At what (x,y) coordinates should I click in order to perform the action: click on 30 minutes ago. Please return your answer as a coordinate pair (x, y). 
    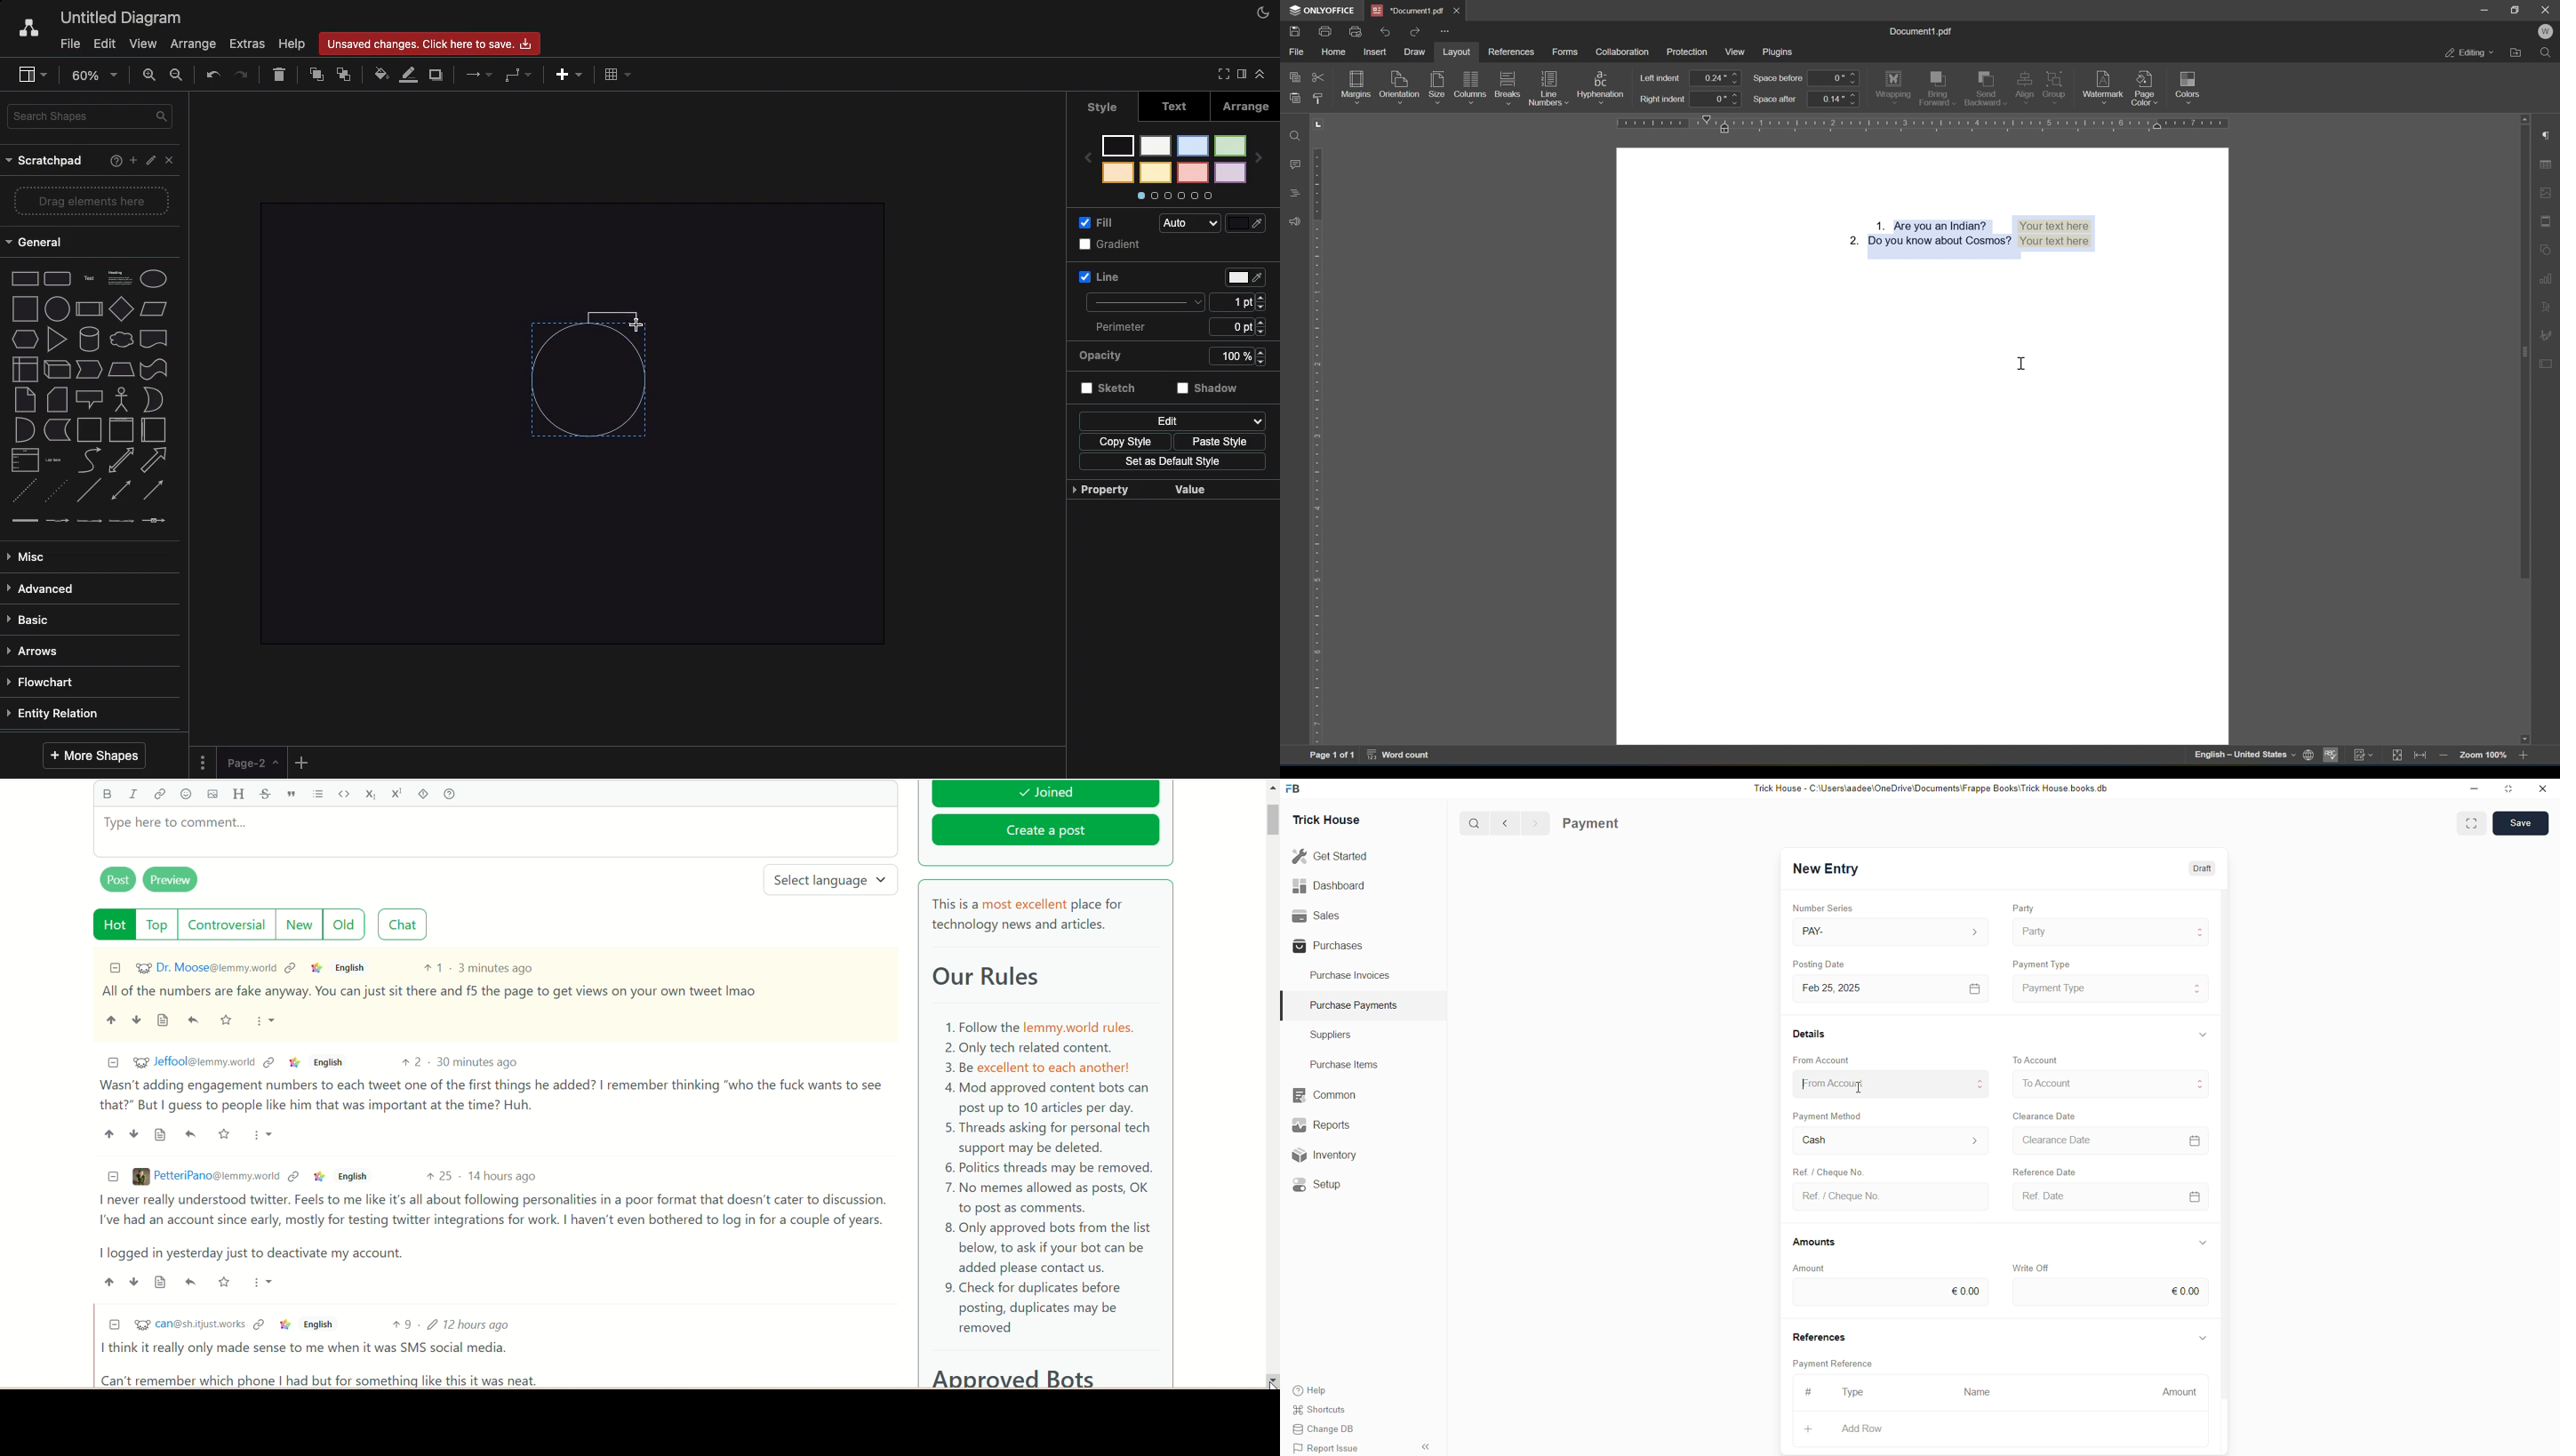
    Looking at the image, I should click on (478, 1061).